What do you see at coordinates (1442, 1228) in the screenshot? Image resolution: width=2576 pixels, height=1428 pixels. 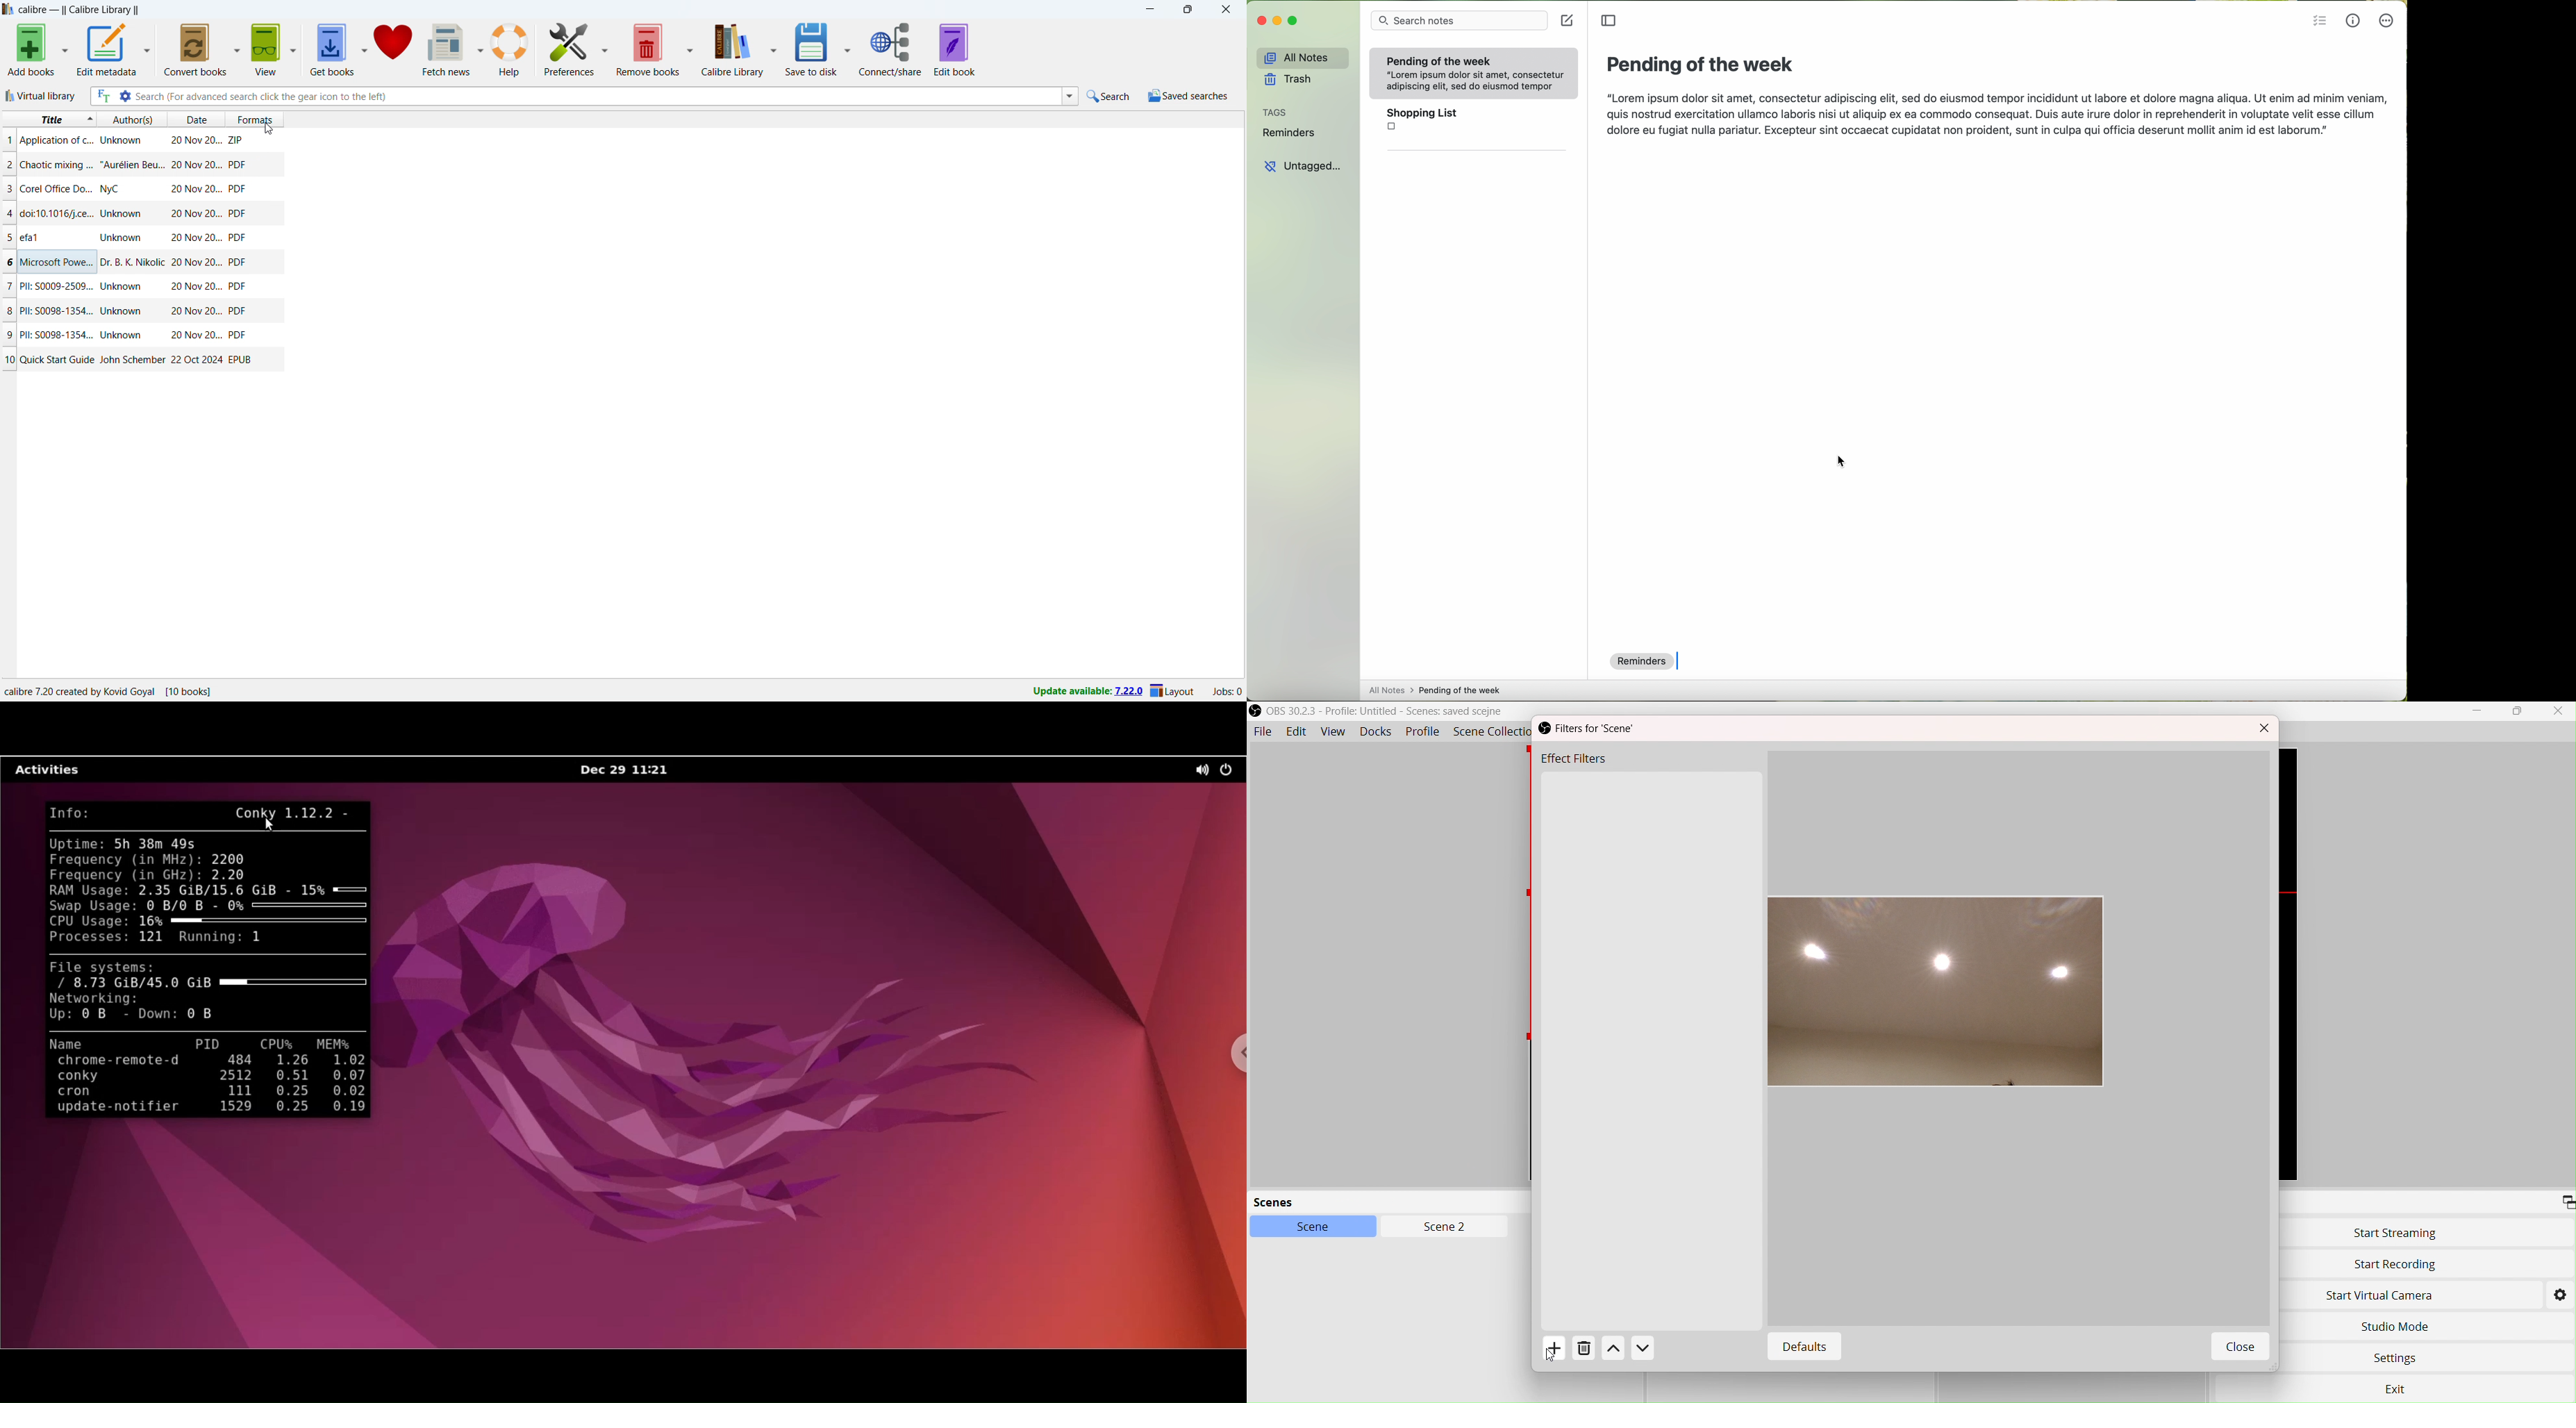 I see `Scen2` at bounding box center [1442, 1228].